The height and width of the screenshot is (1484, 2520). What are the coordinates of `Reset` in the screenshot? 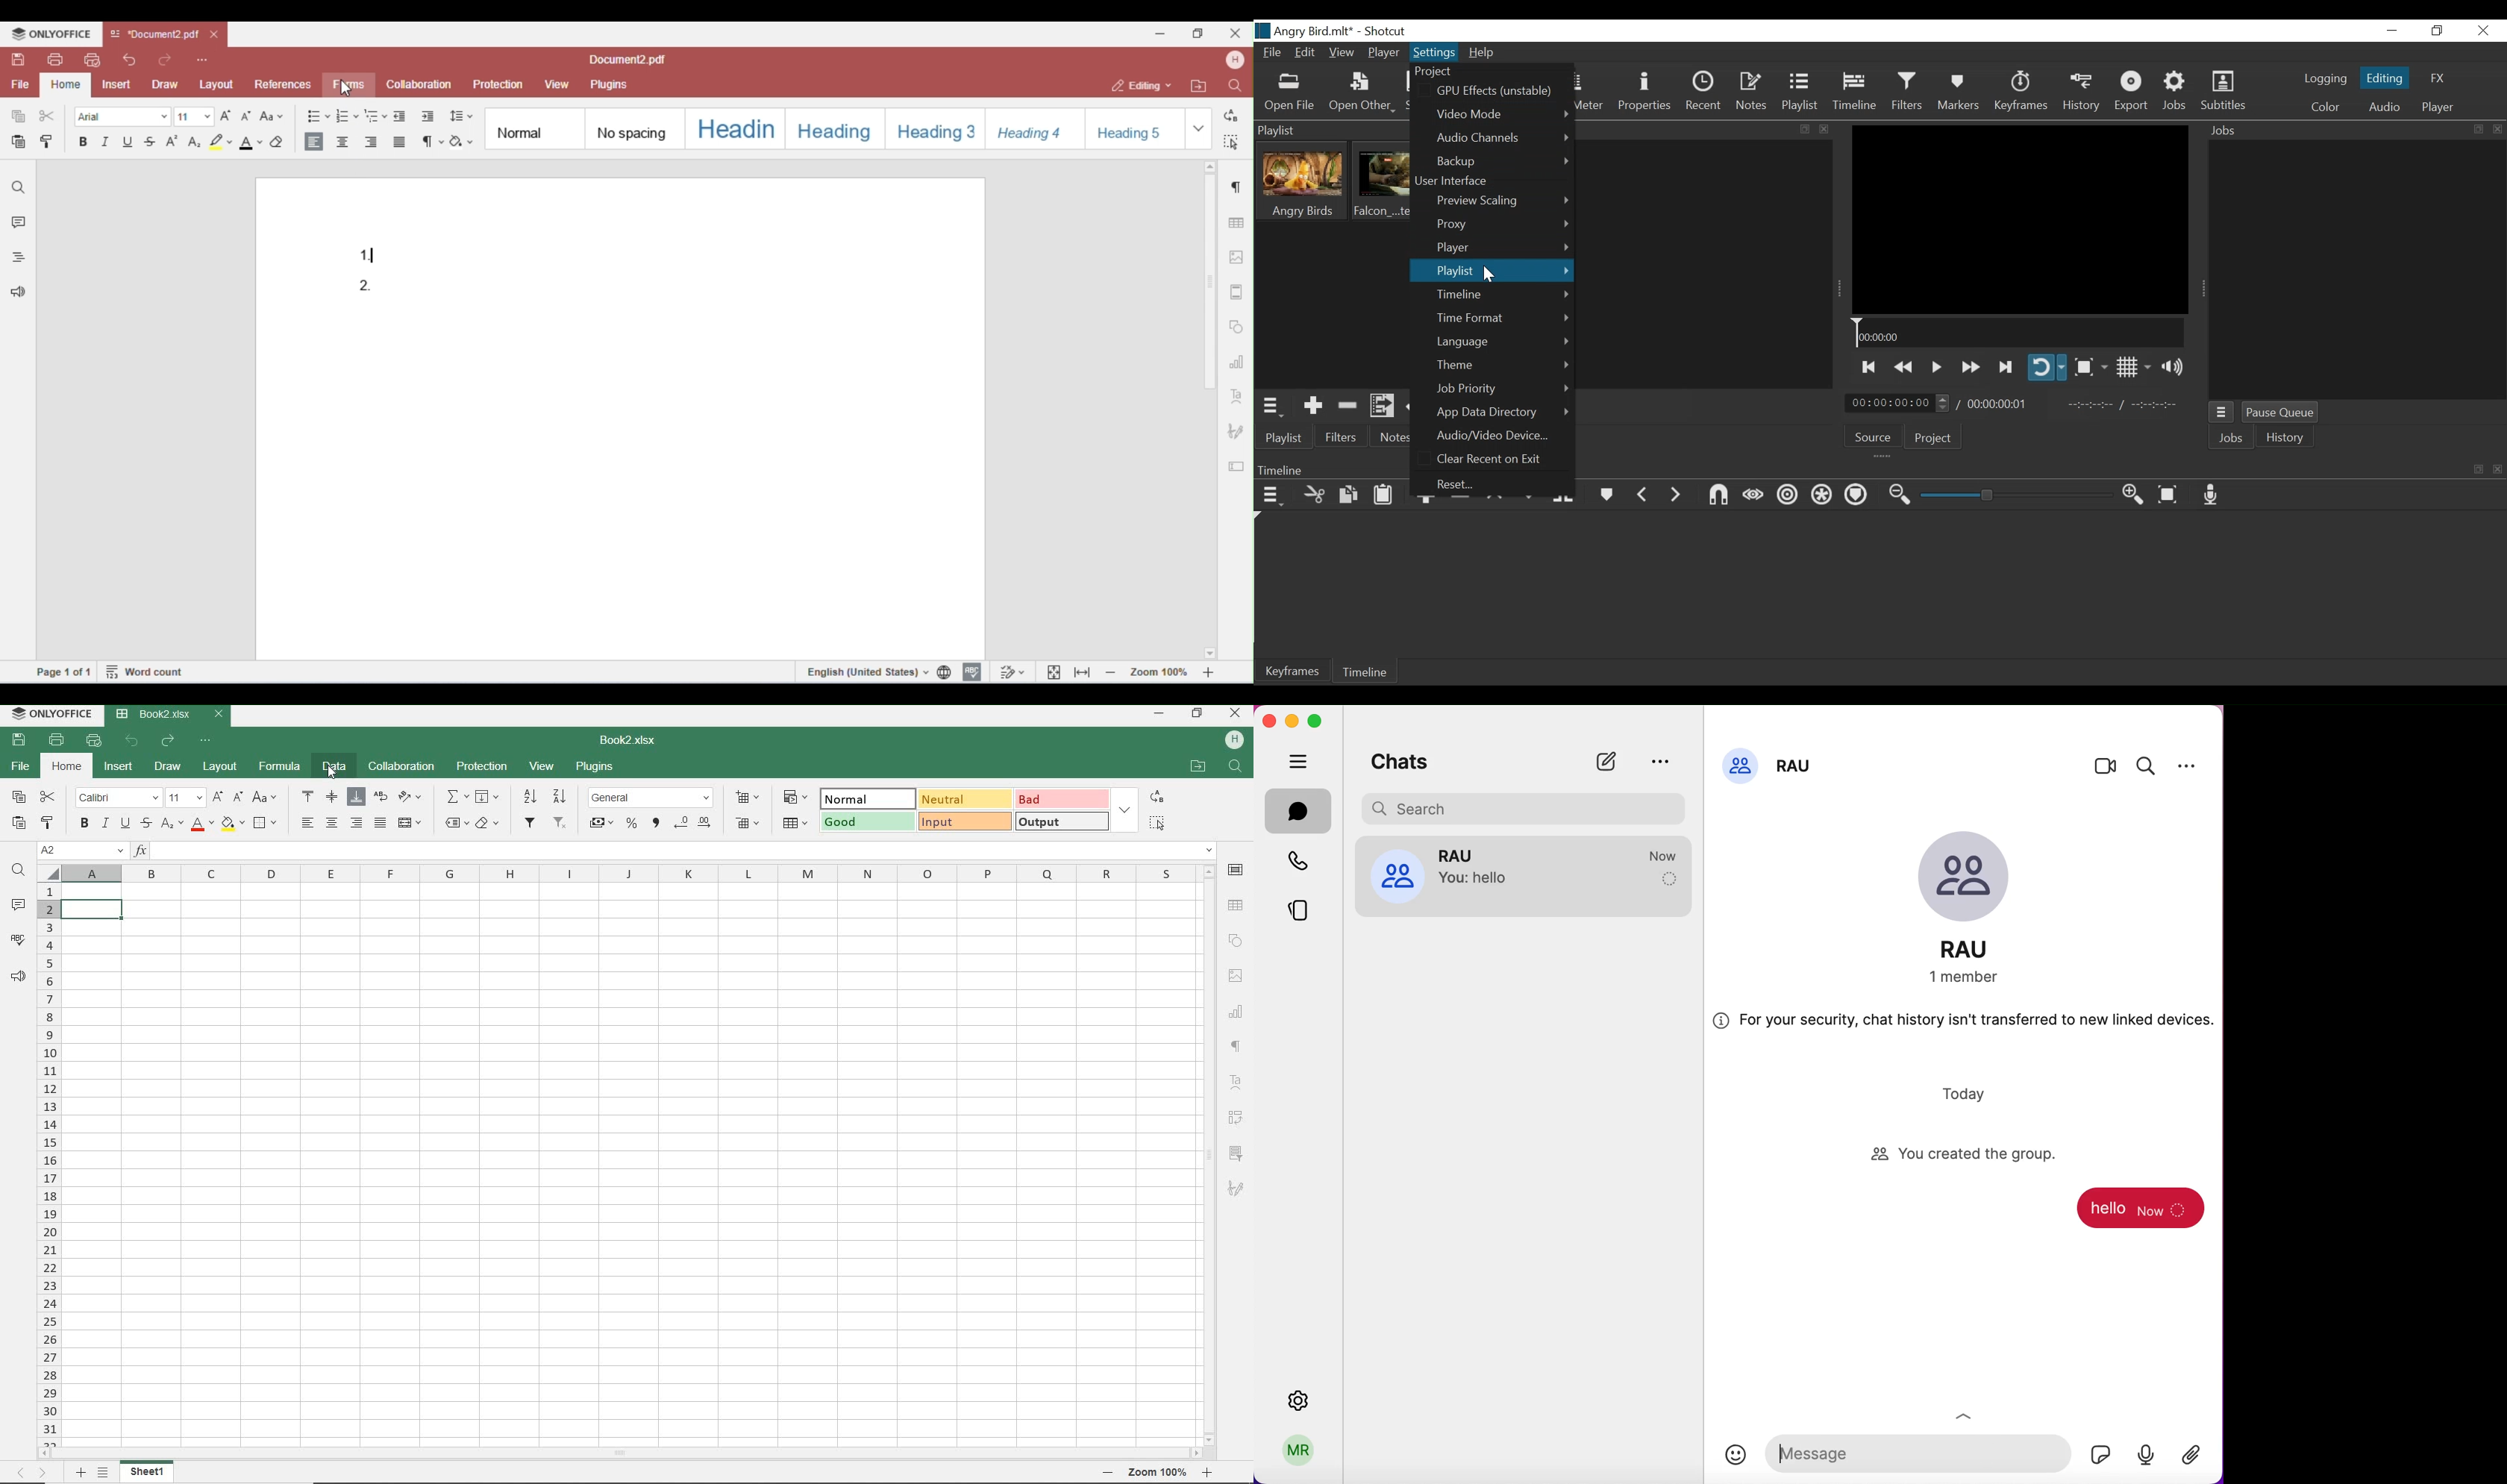 It's located at (1466, 484).